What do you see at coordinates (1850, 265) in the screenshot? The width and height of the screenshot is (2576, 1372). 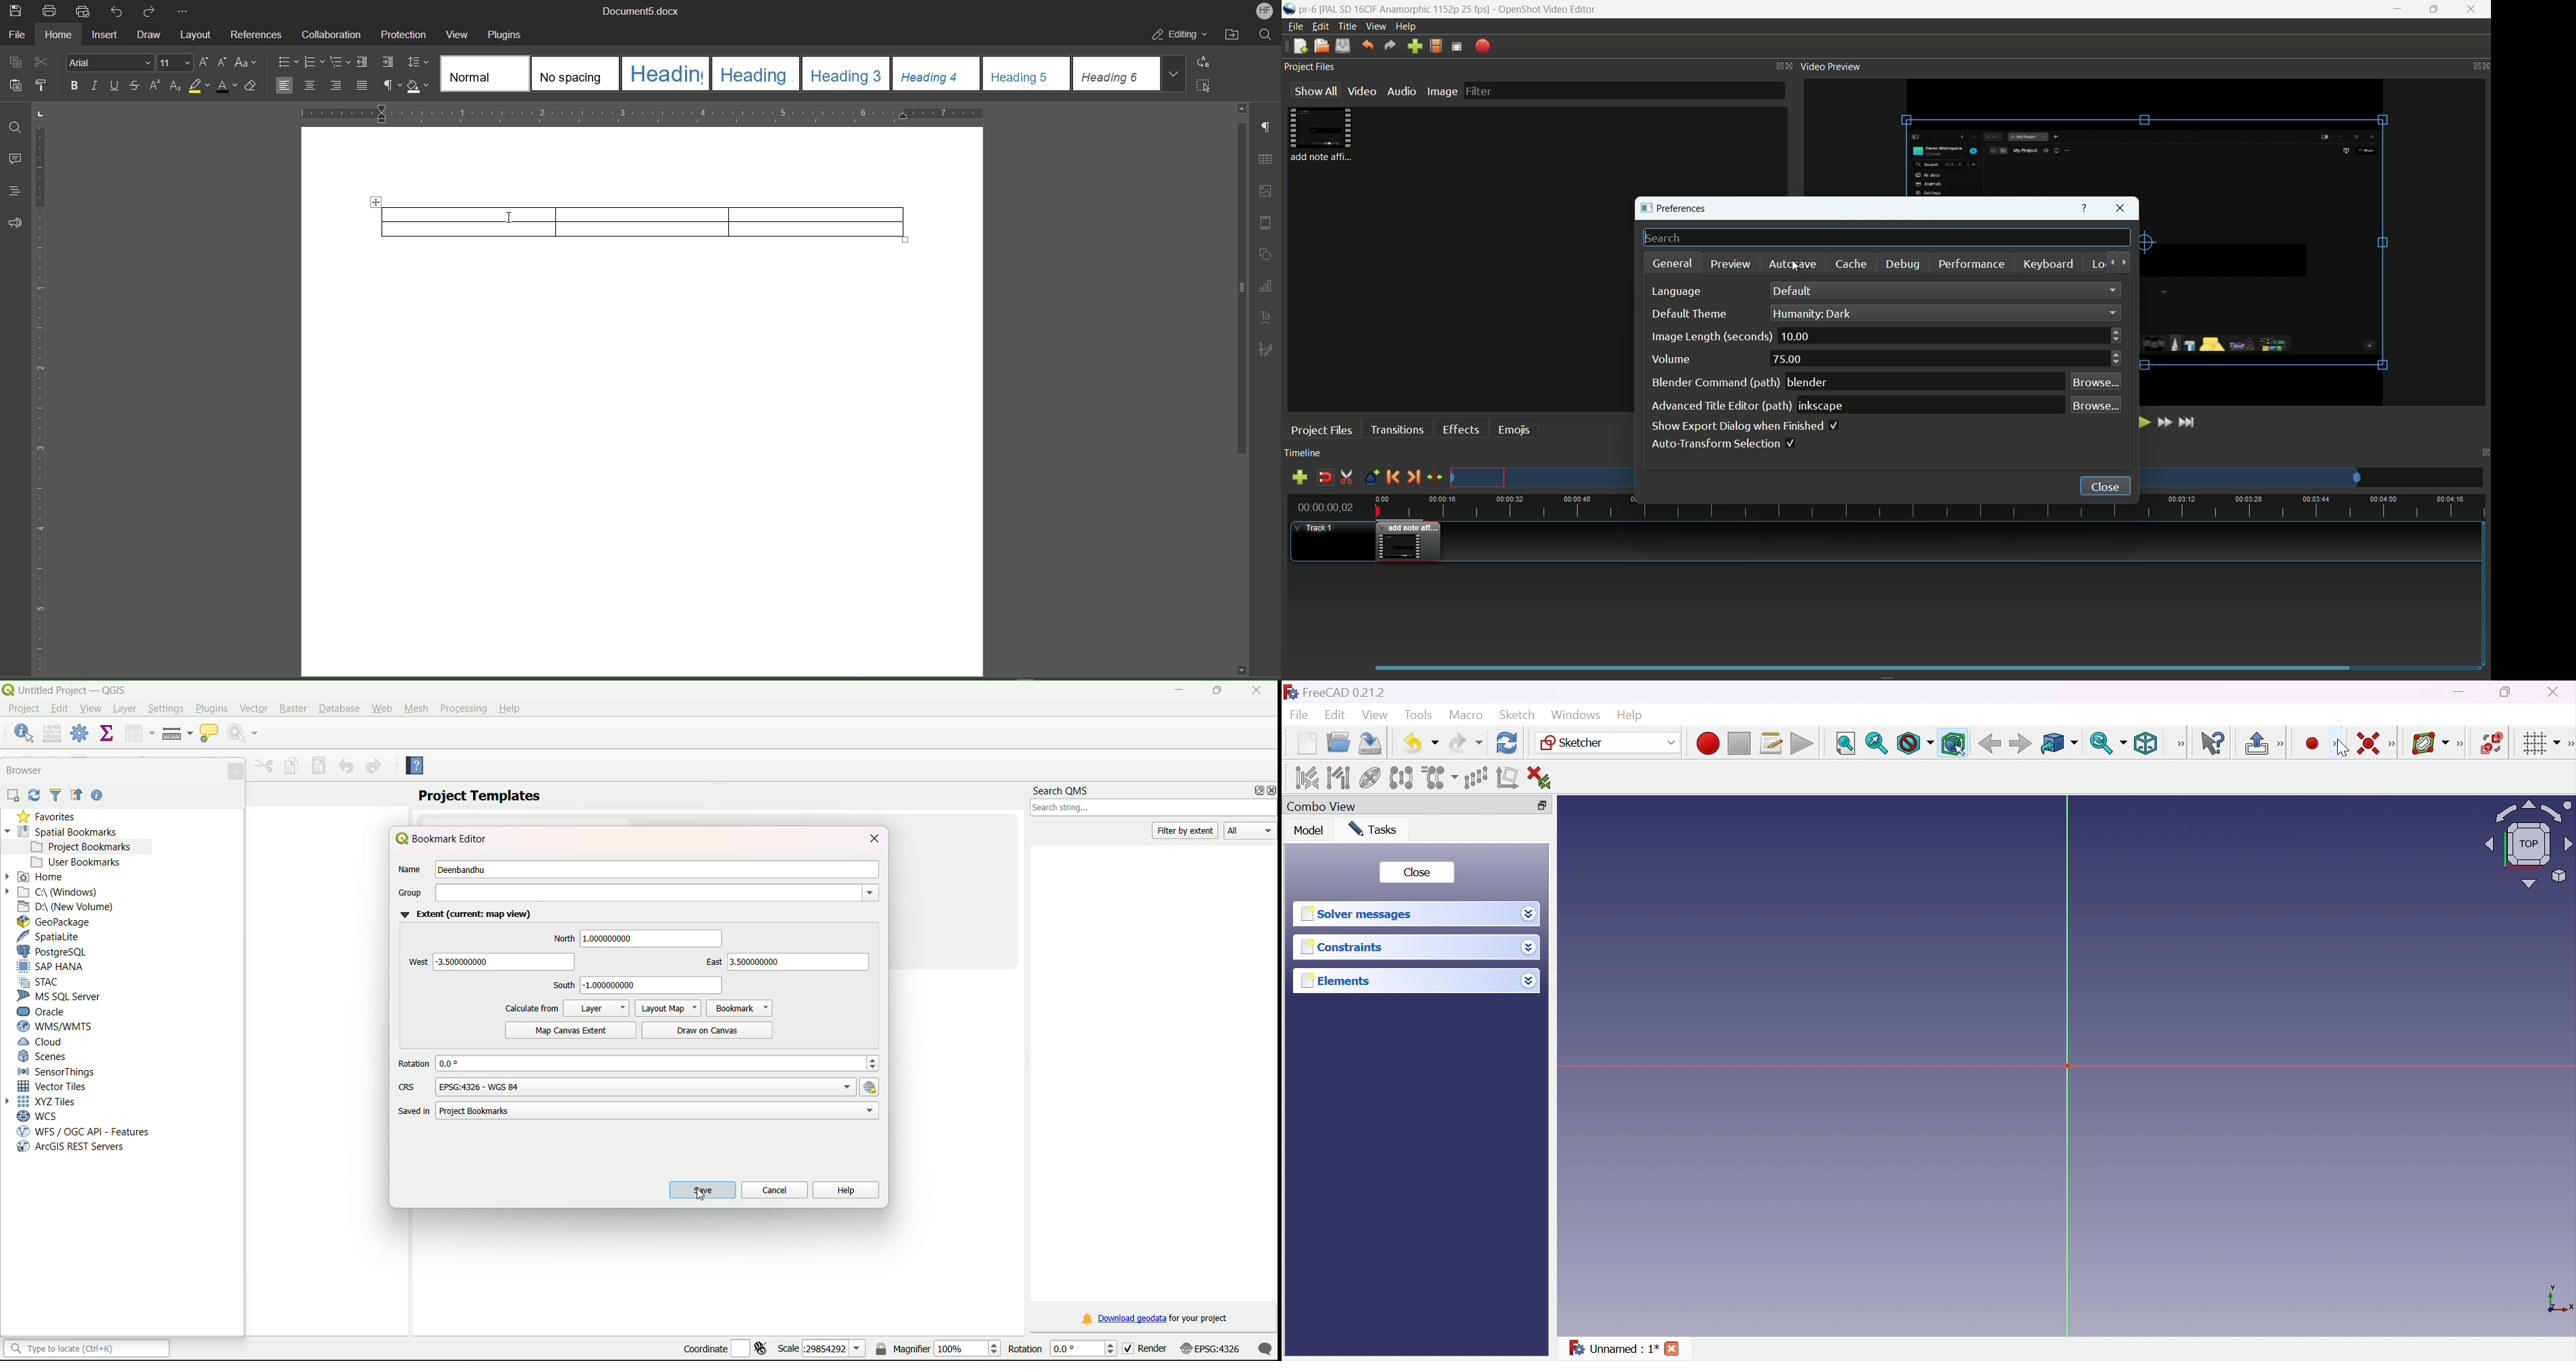 I see `cache` at bounding box center [1850, 265].